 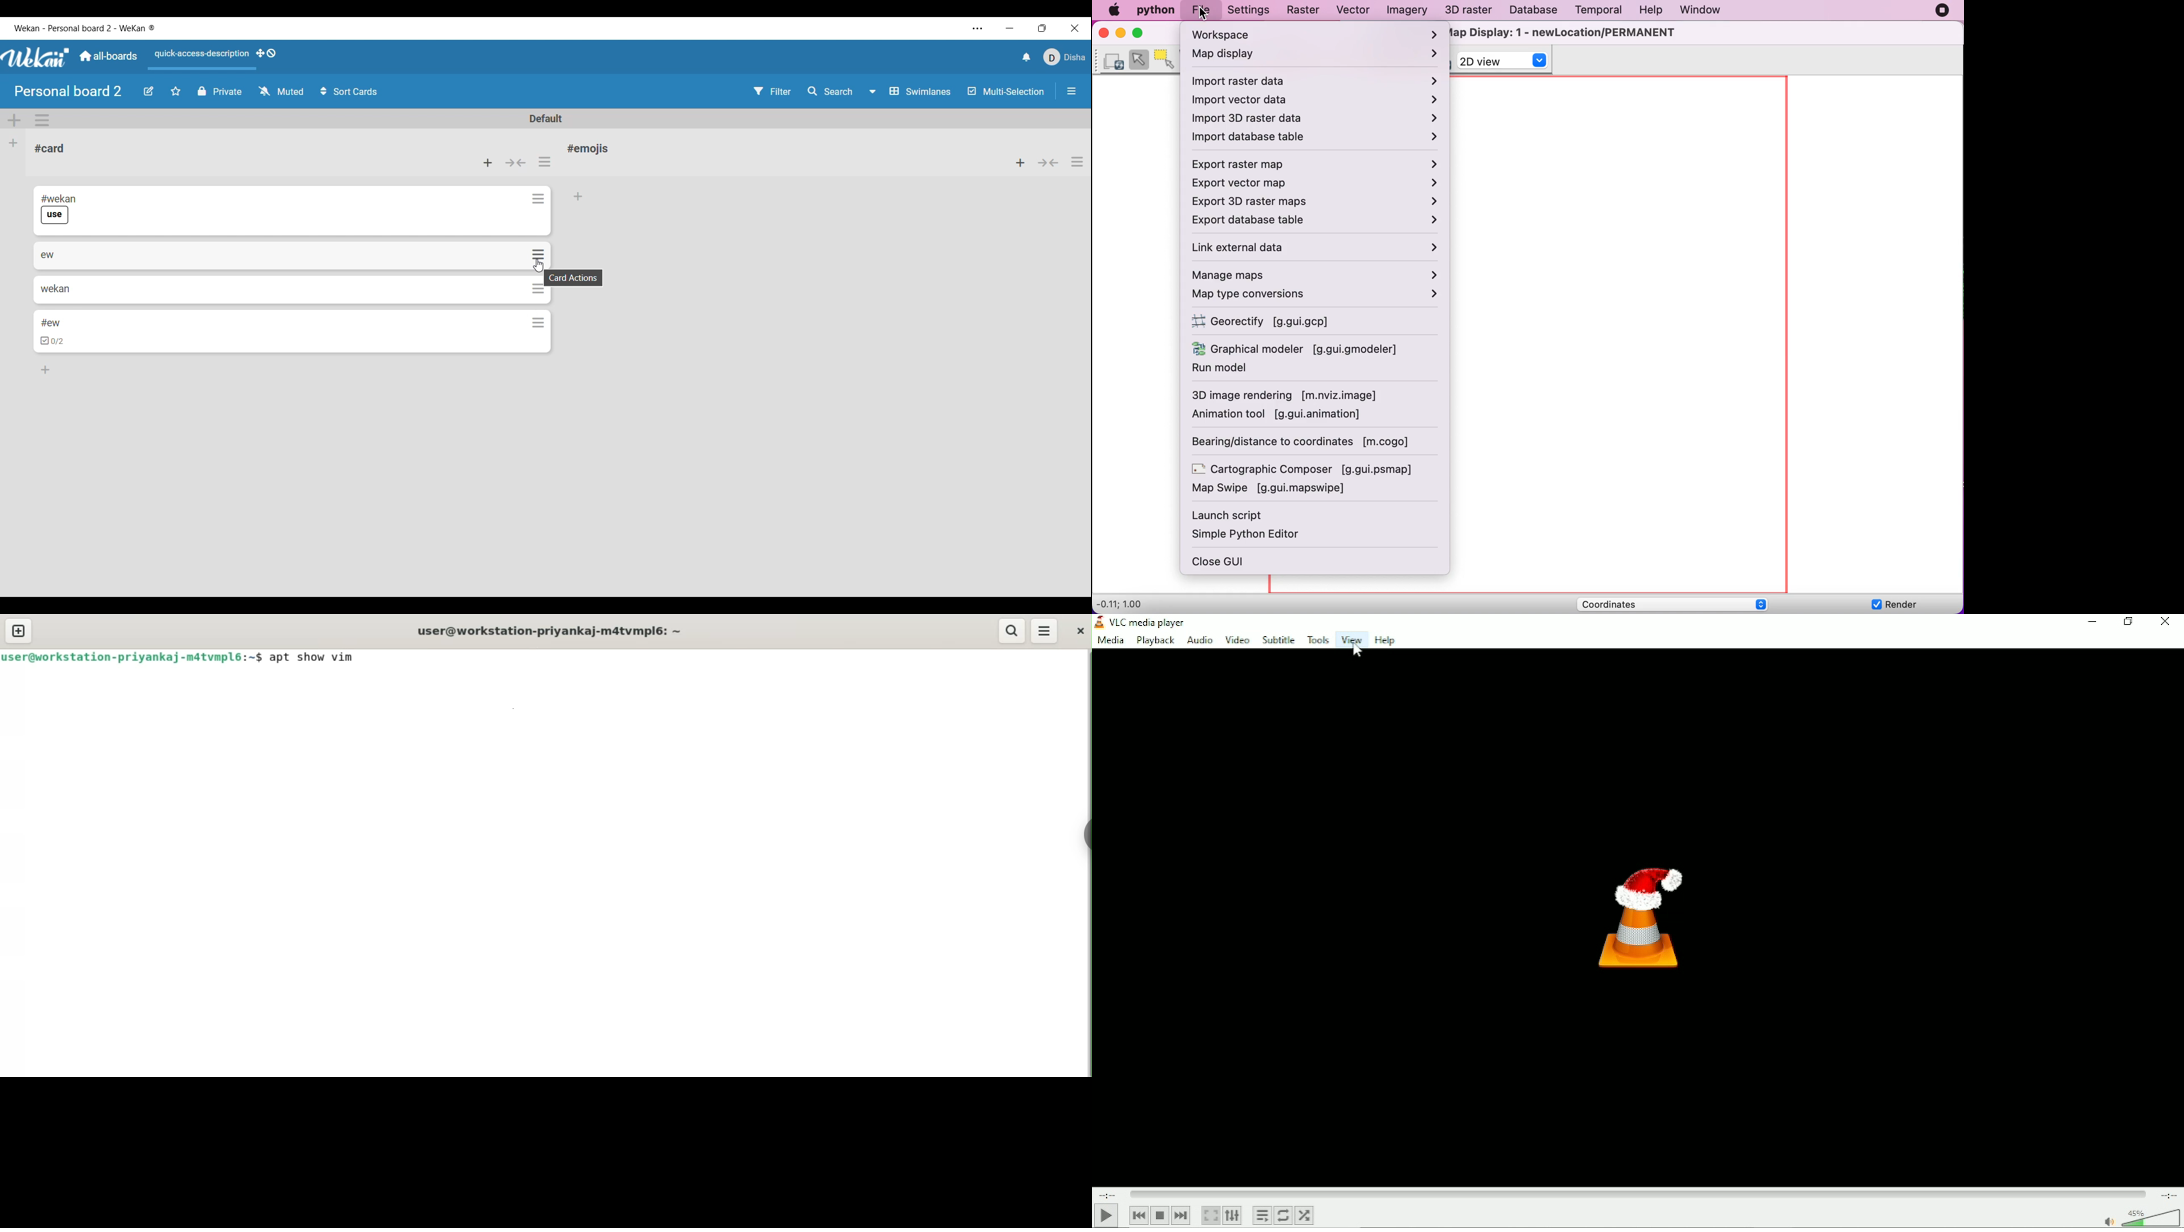 I want to click on Go to common dashboard, so click(x=109, y=56).